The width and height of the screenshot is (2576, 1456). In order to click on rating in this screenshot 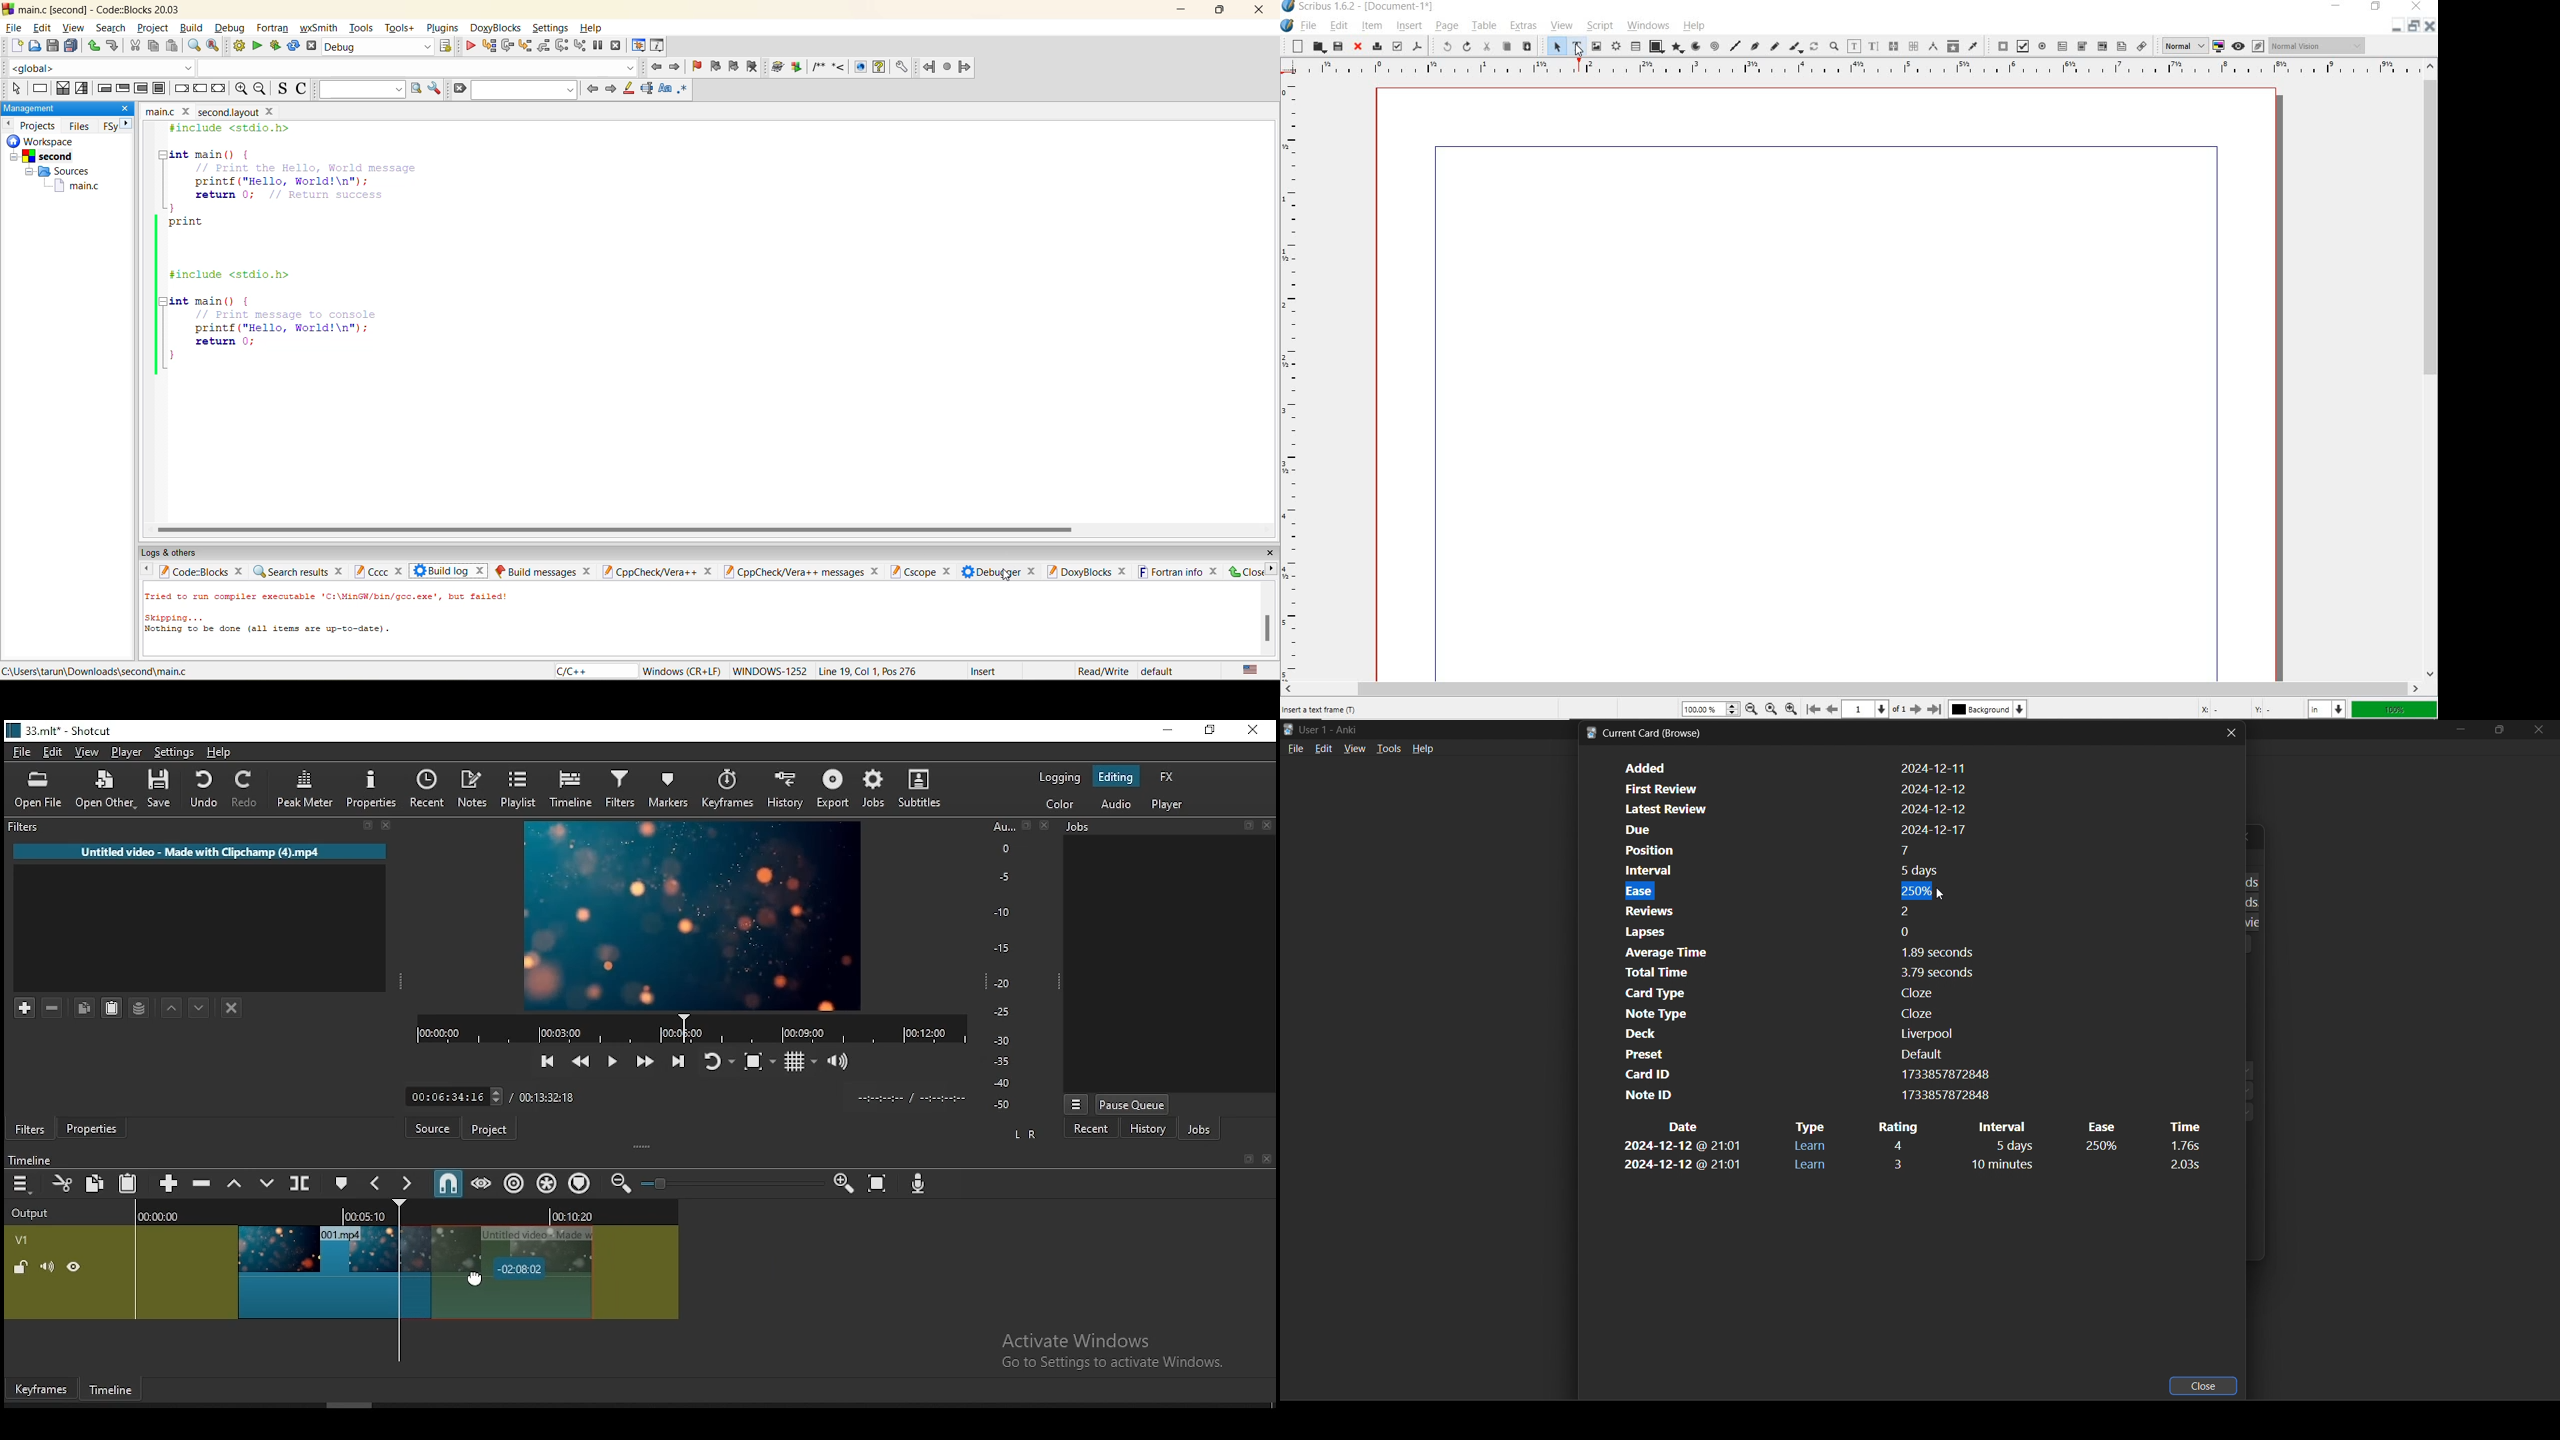, I will do `click(1897, 1127)`.